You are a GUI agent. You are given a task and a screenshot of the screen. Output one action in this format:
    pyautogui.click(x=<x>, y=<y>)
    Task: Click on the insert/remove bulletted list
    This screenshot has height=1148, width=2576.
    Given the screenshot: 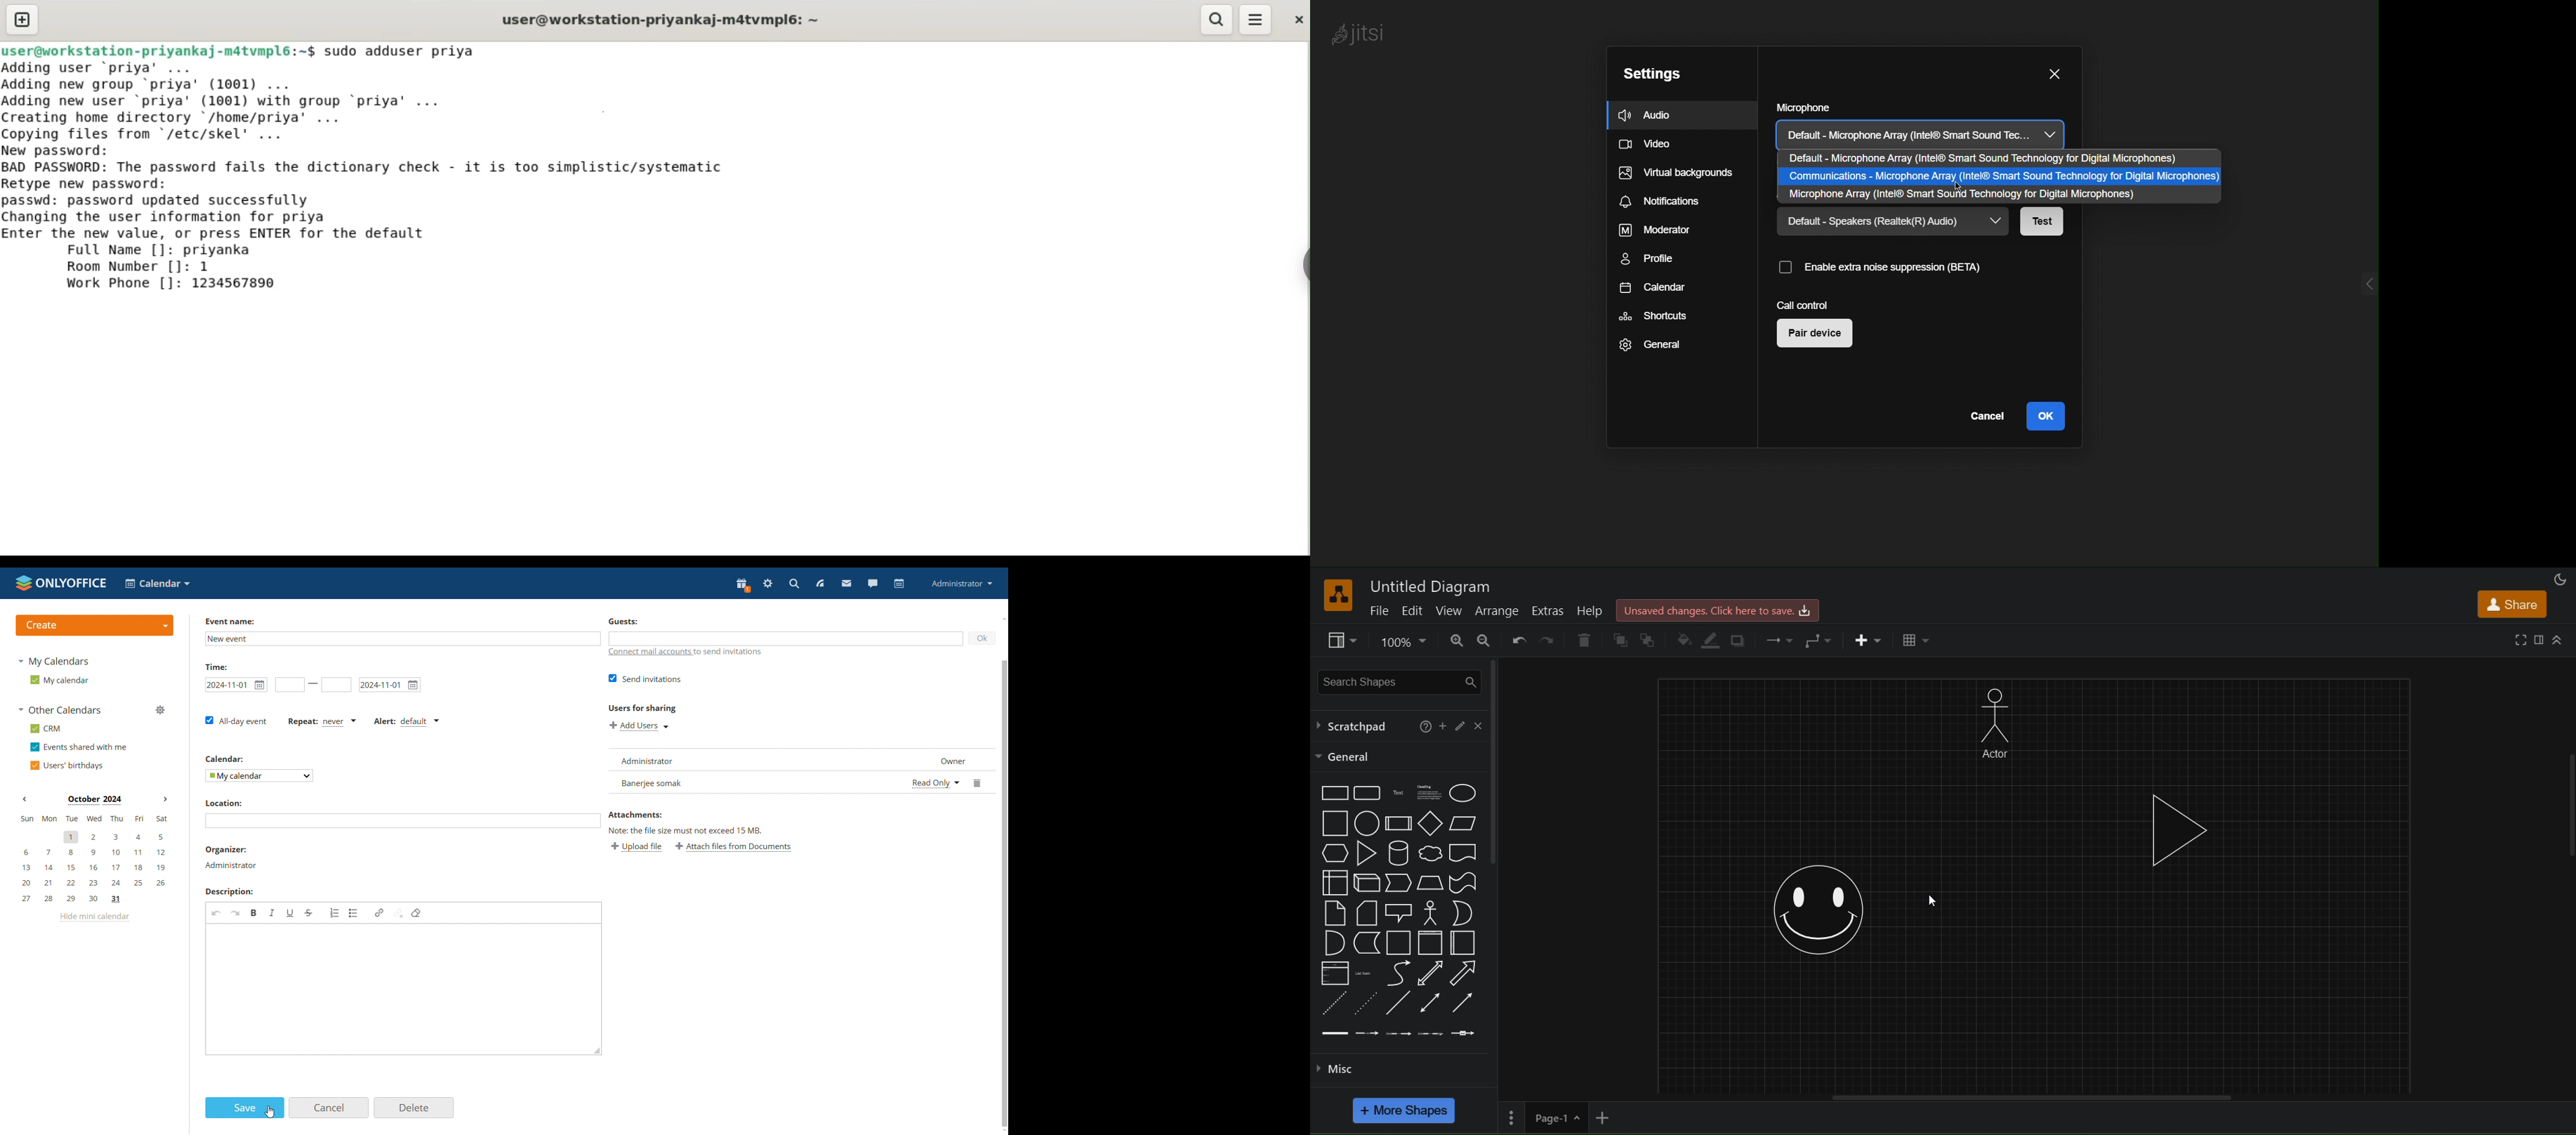 What is the action you would take?
    pyautogui.click(x=354, y=913)
    